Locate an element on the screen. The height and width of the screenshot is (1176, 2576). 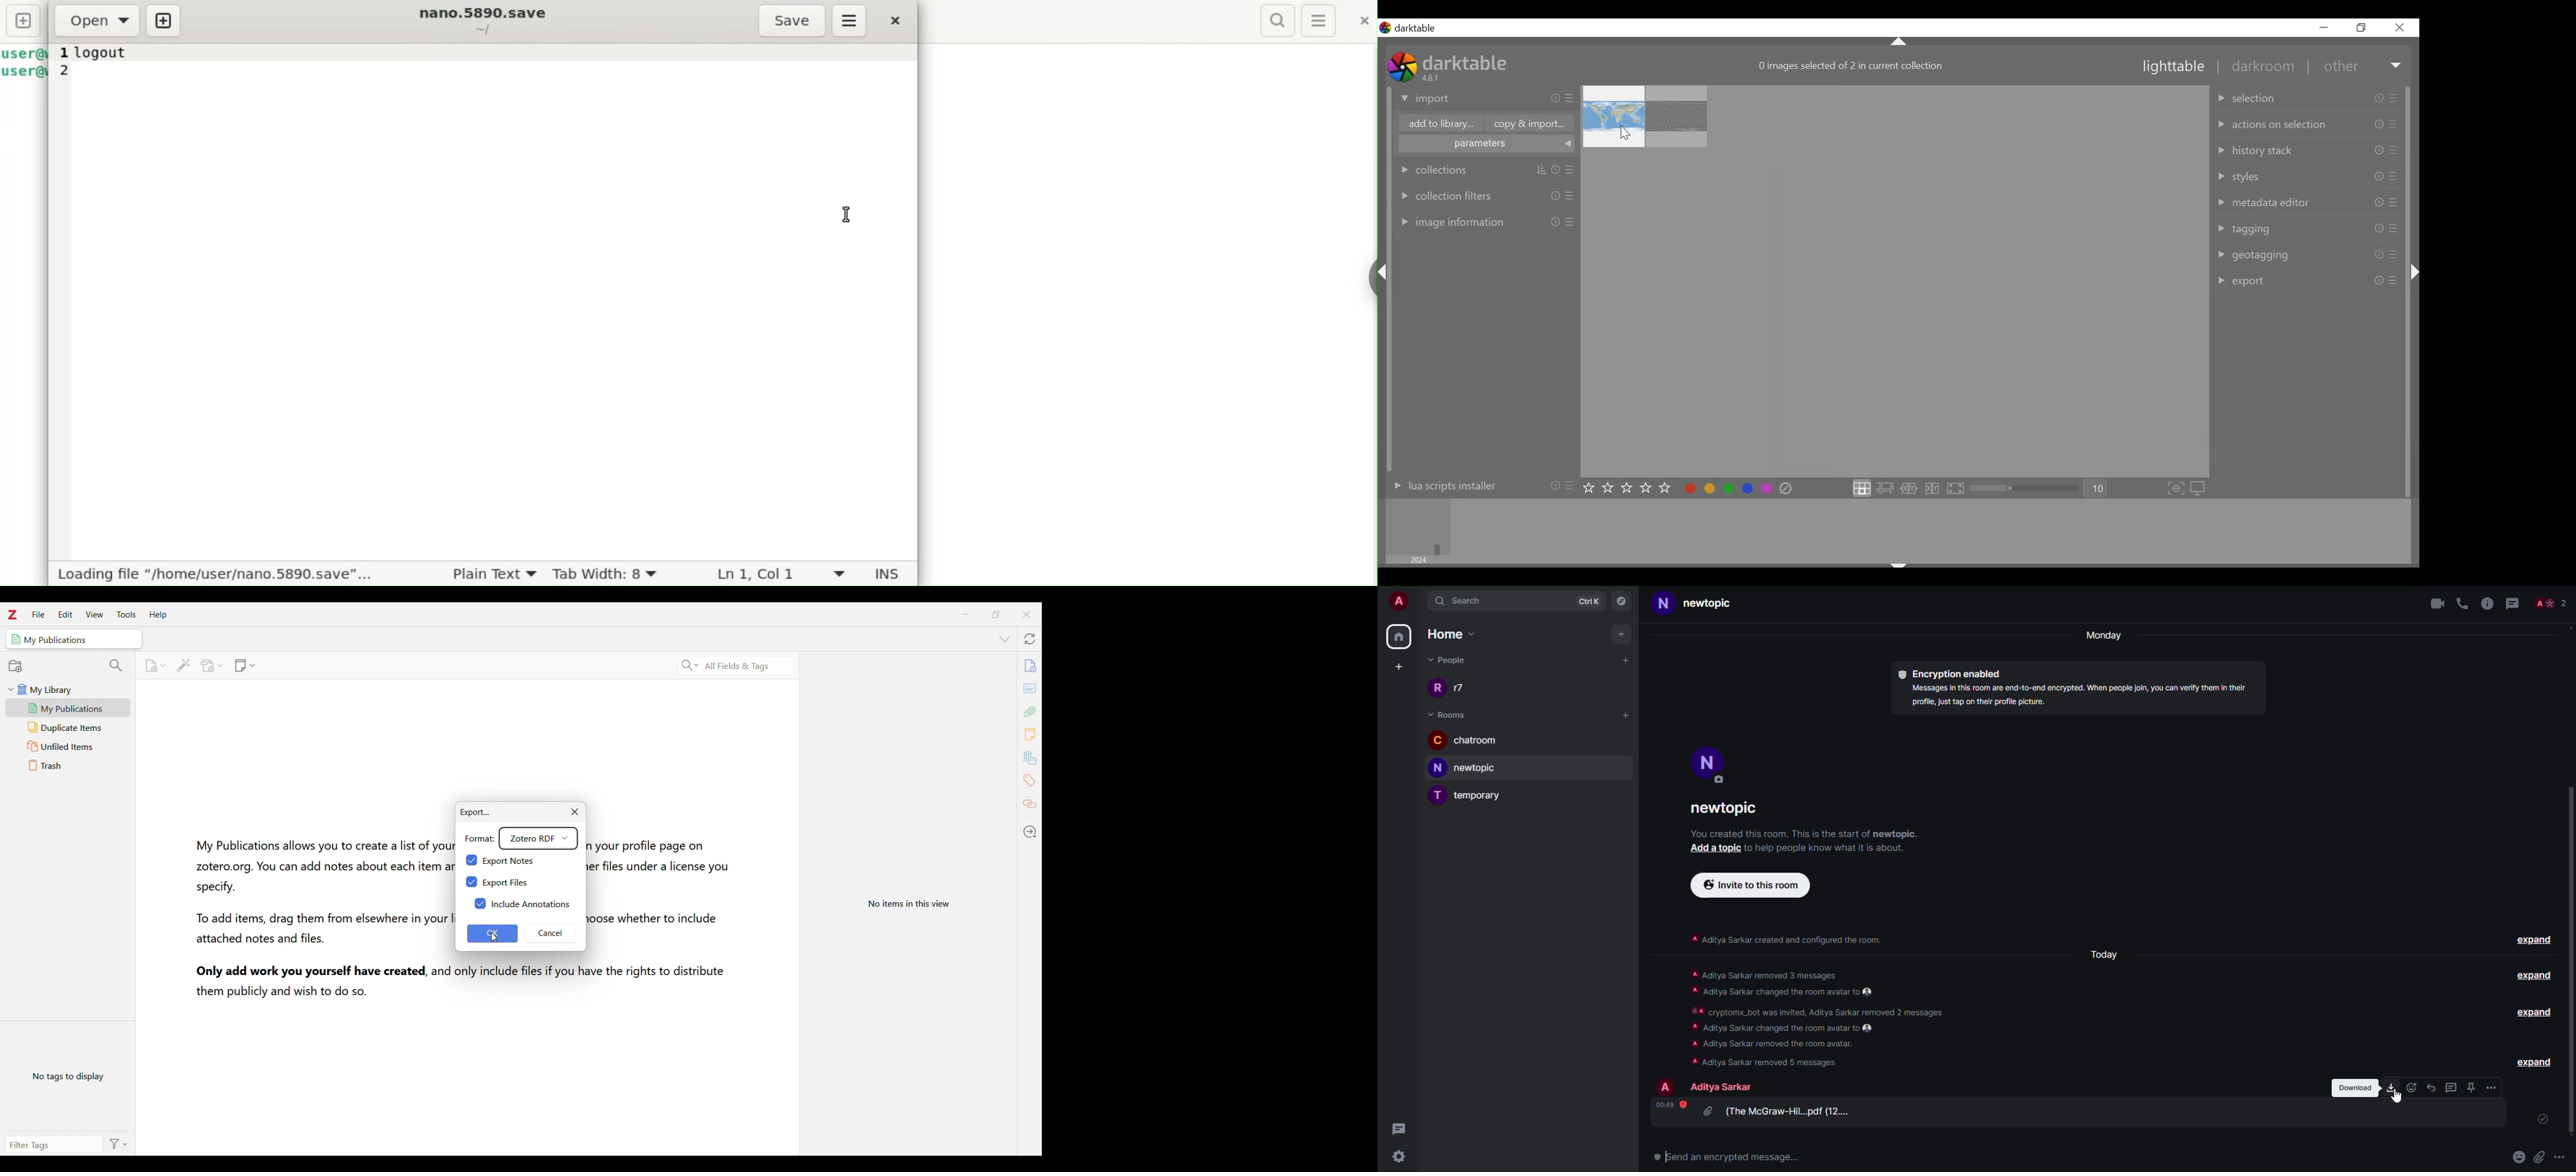
Plain Text is located at coordinates (480, 574).